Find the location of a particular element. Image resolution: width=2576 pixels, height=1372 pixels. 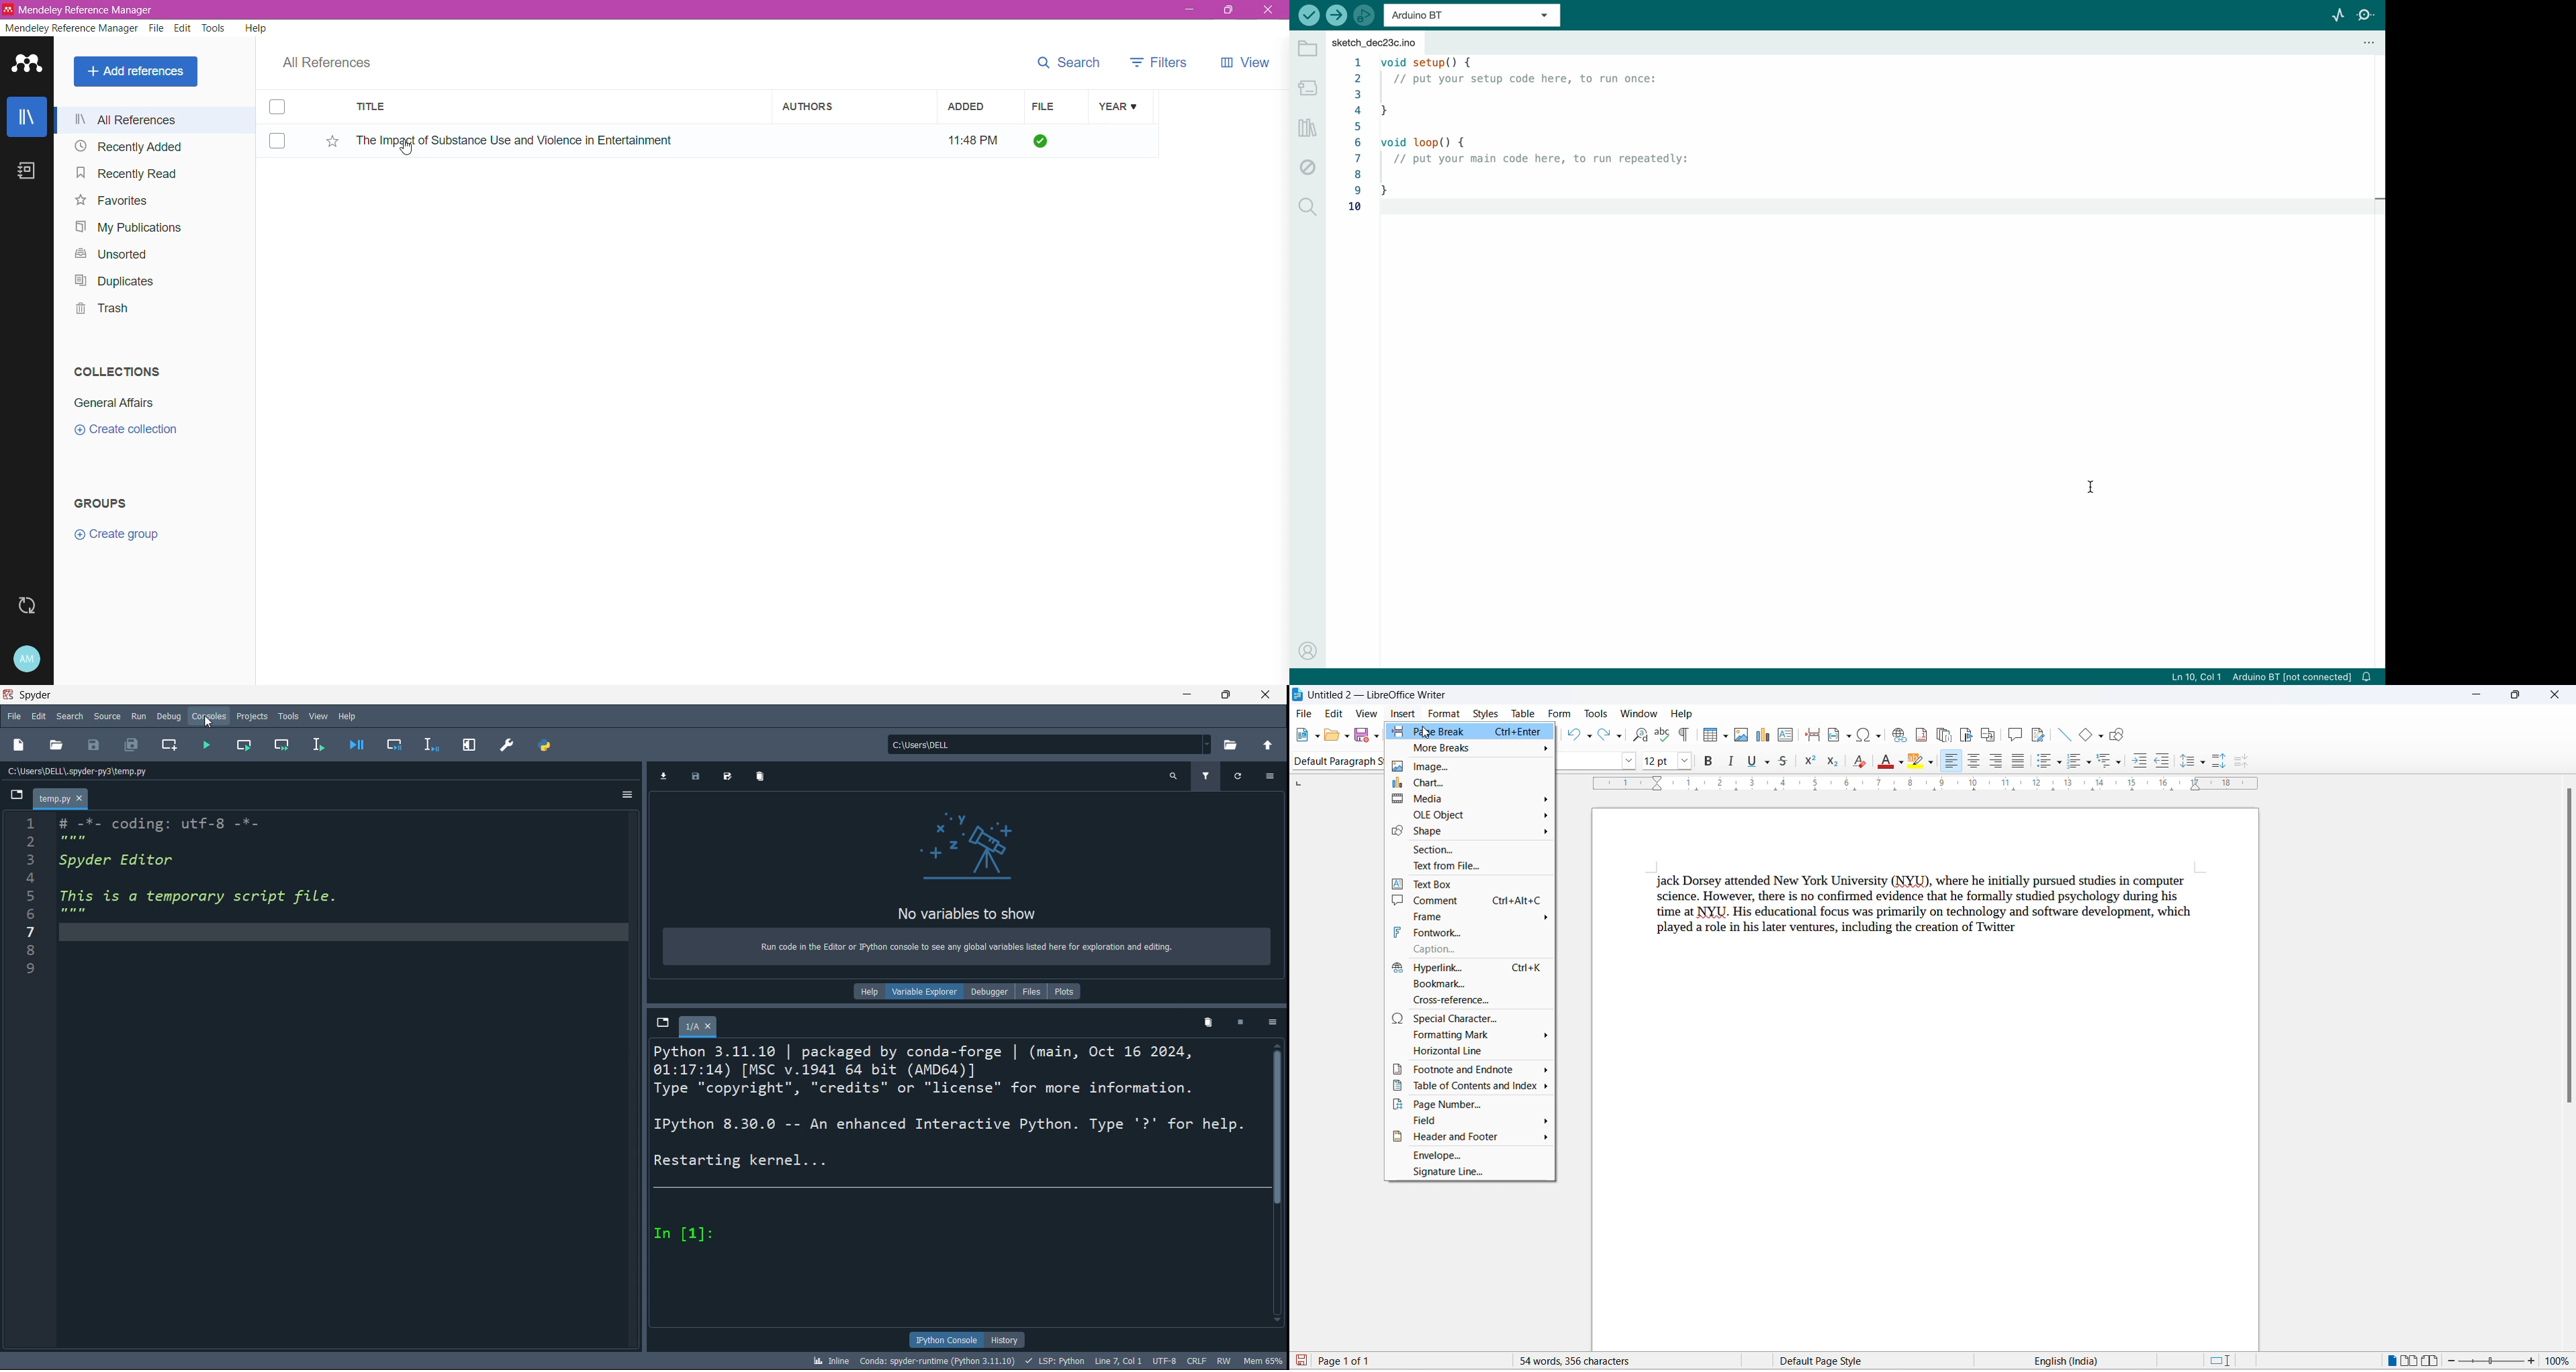

envelope is located at coordinates (1471, 1156).